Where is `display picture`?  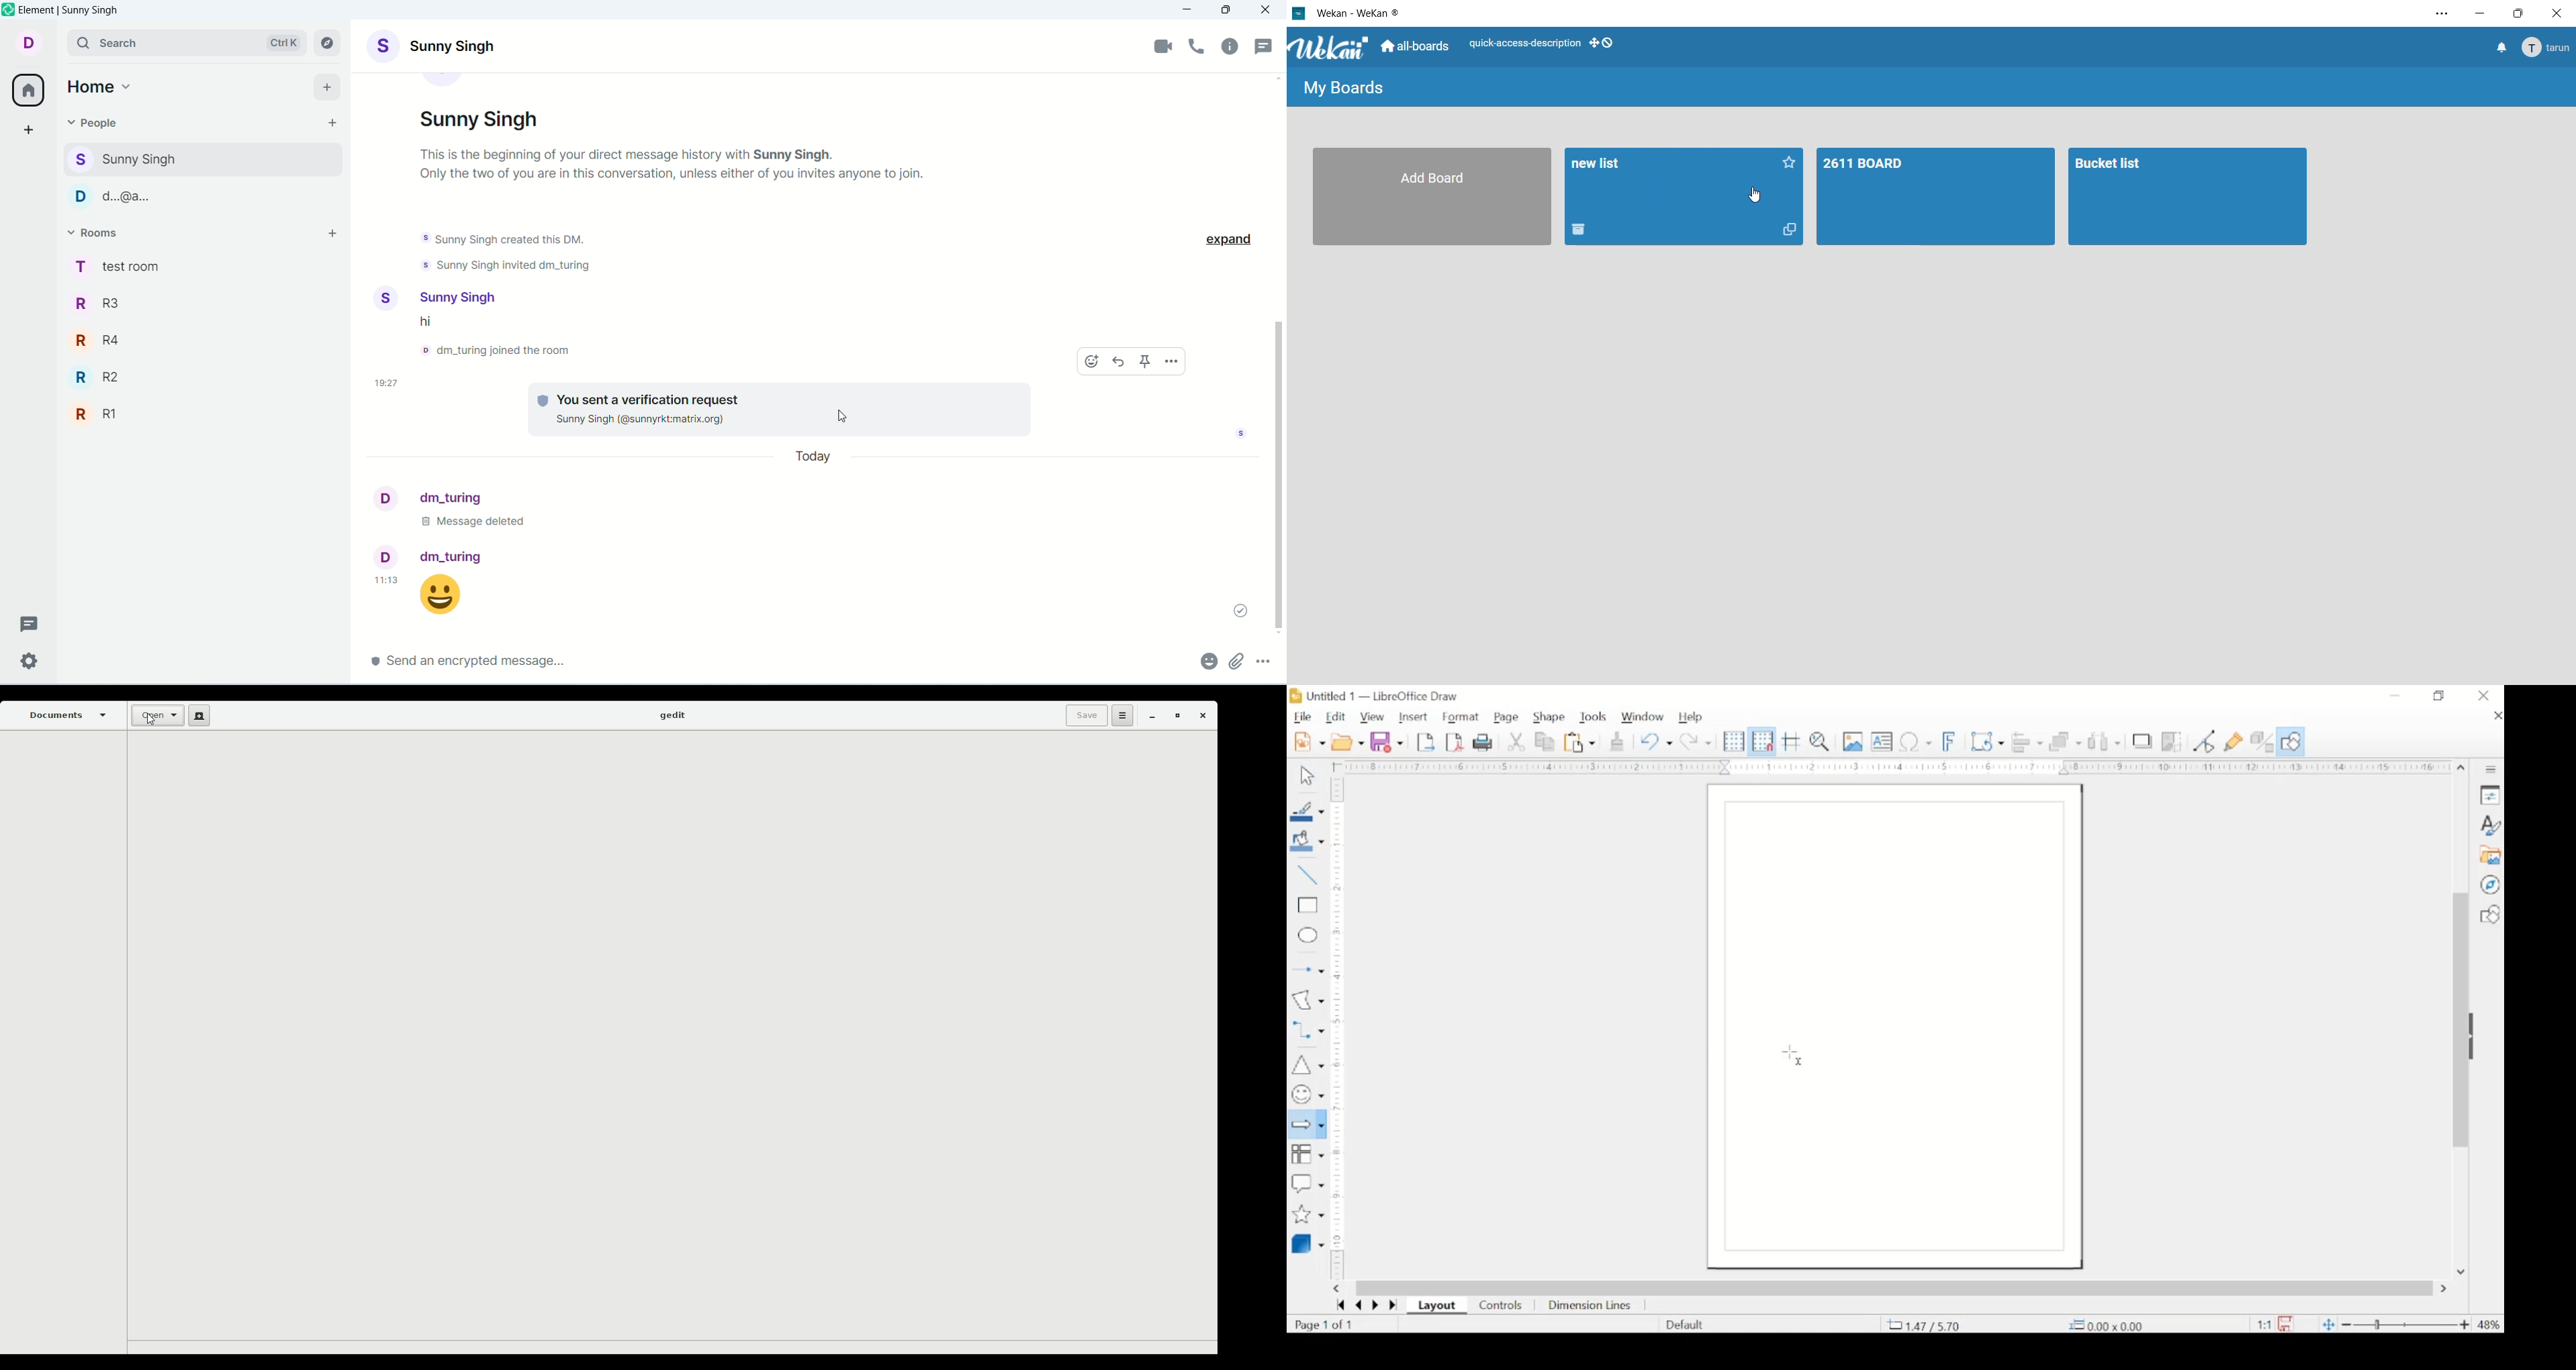
display picture is located at coordinates (385, 556).